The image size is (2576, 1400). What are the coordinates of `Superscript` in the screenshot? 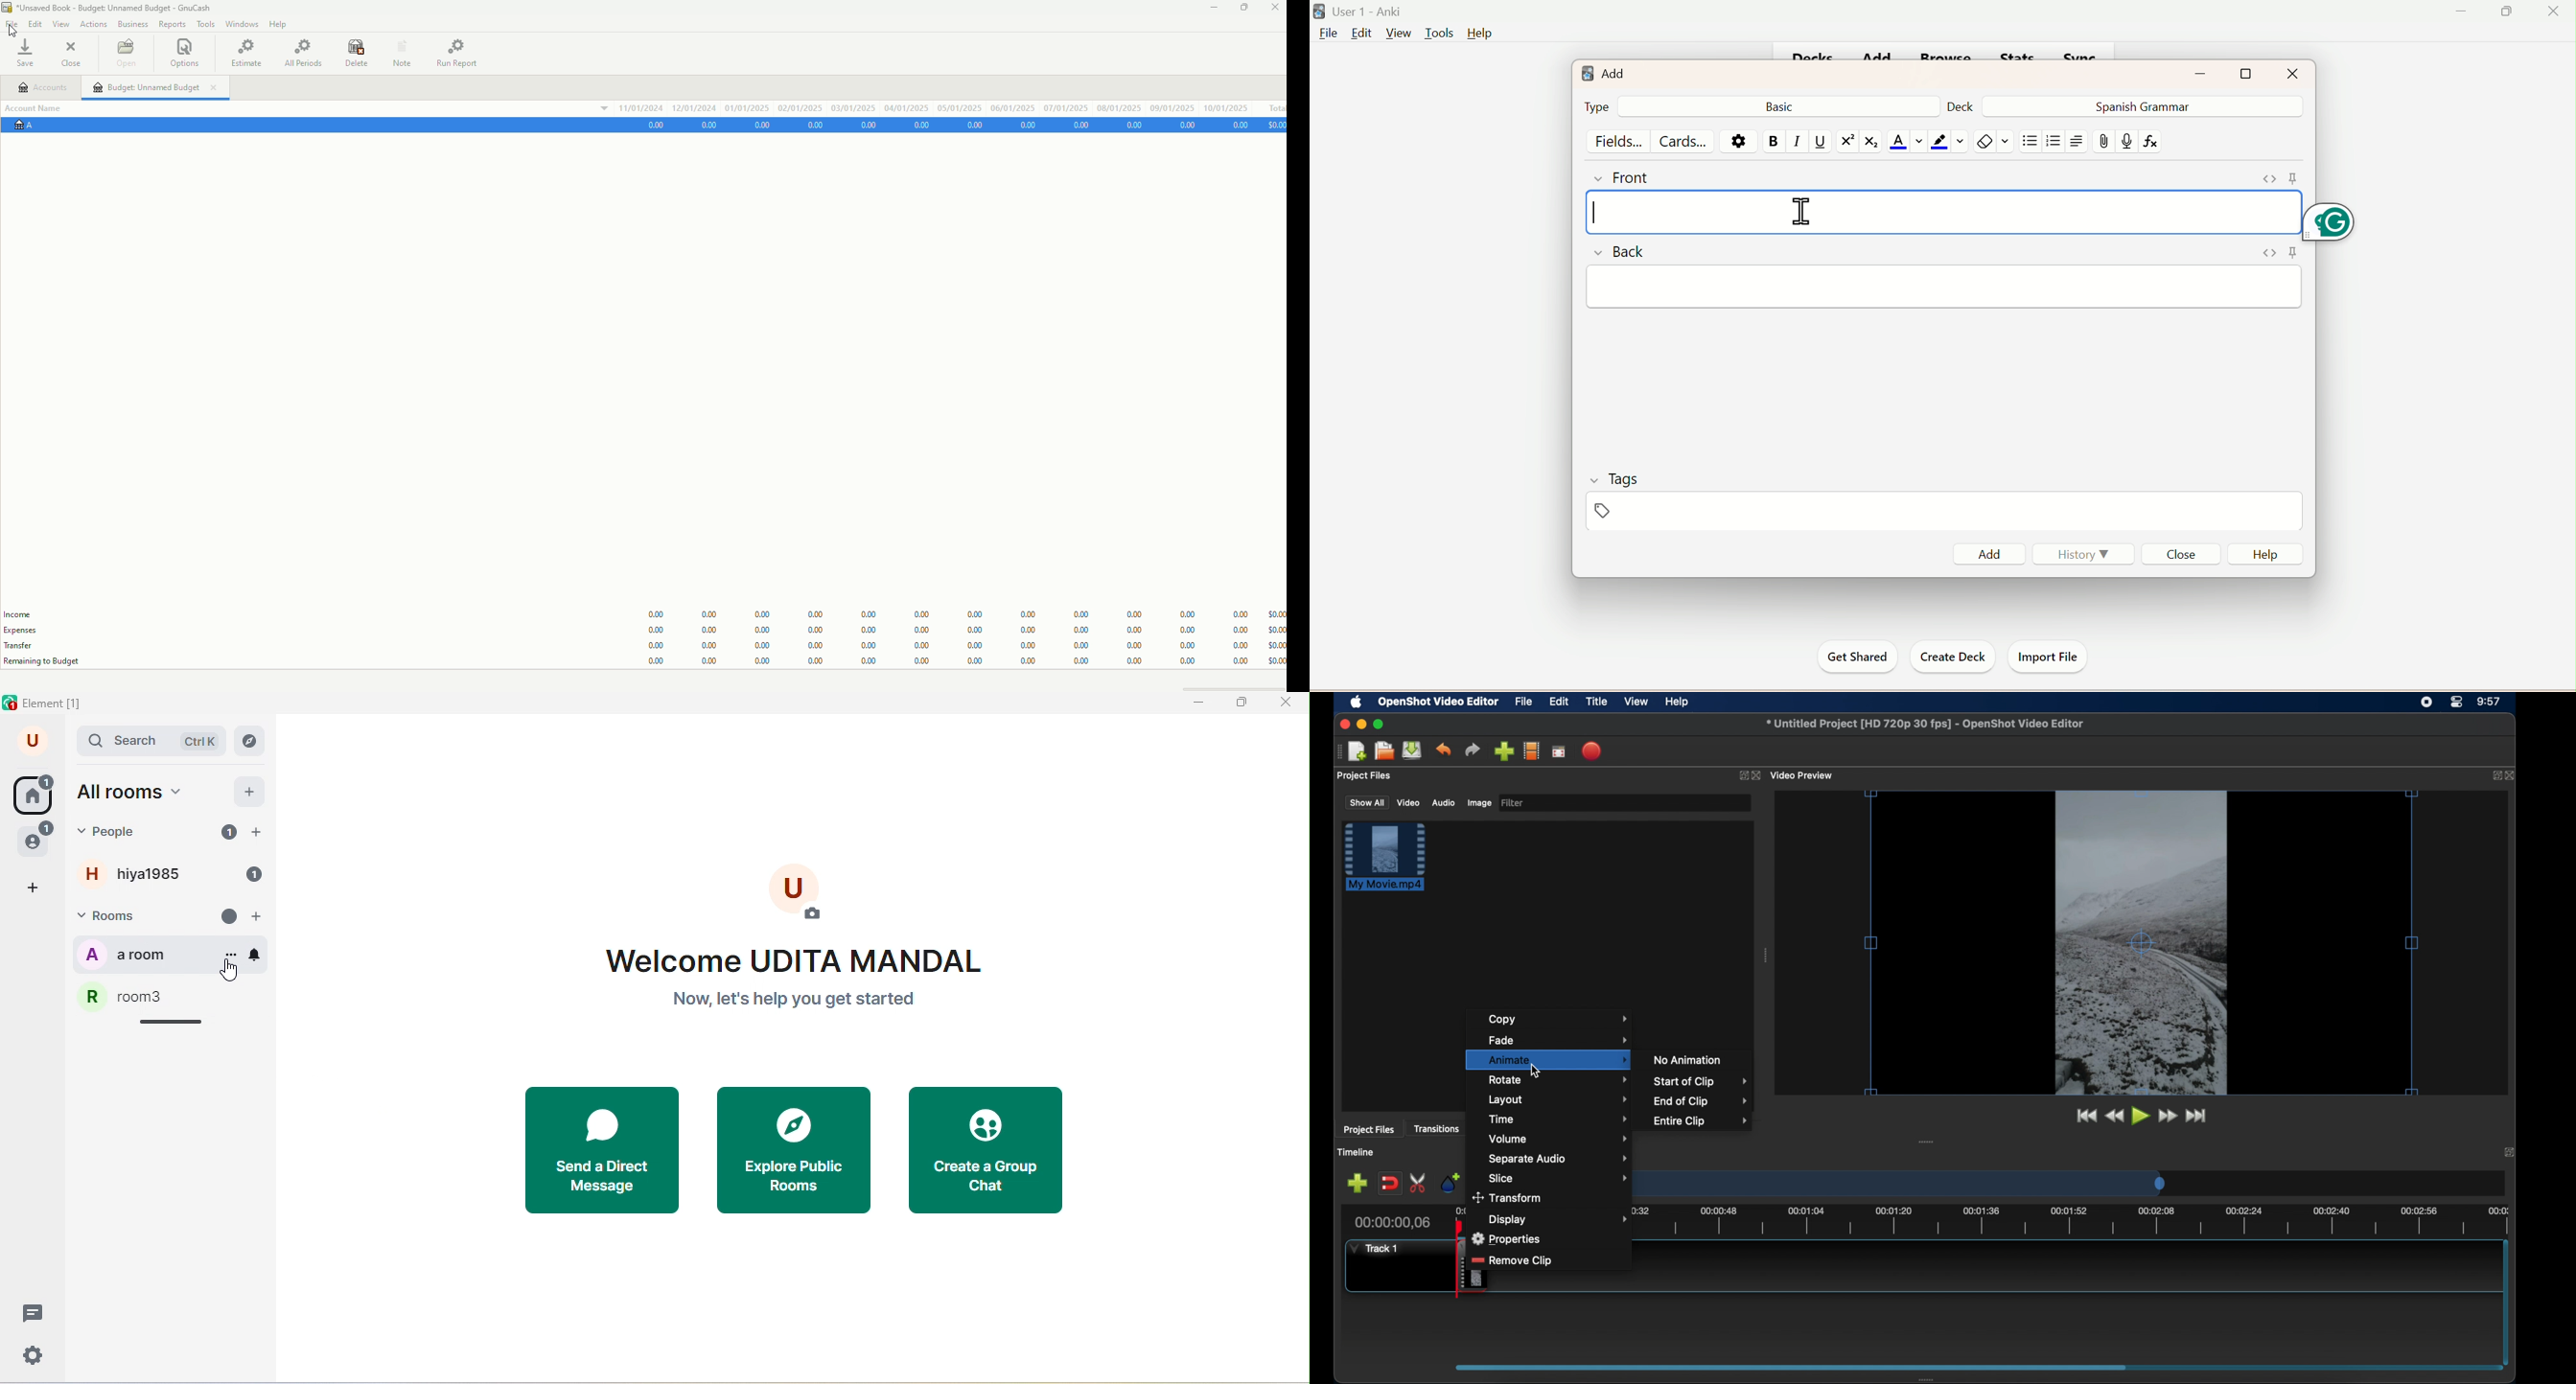 It's located at (1845, 141).